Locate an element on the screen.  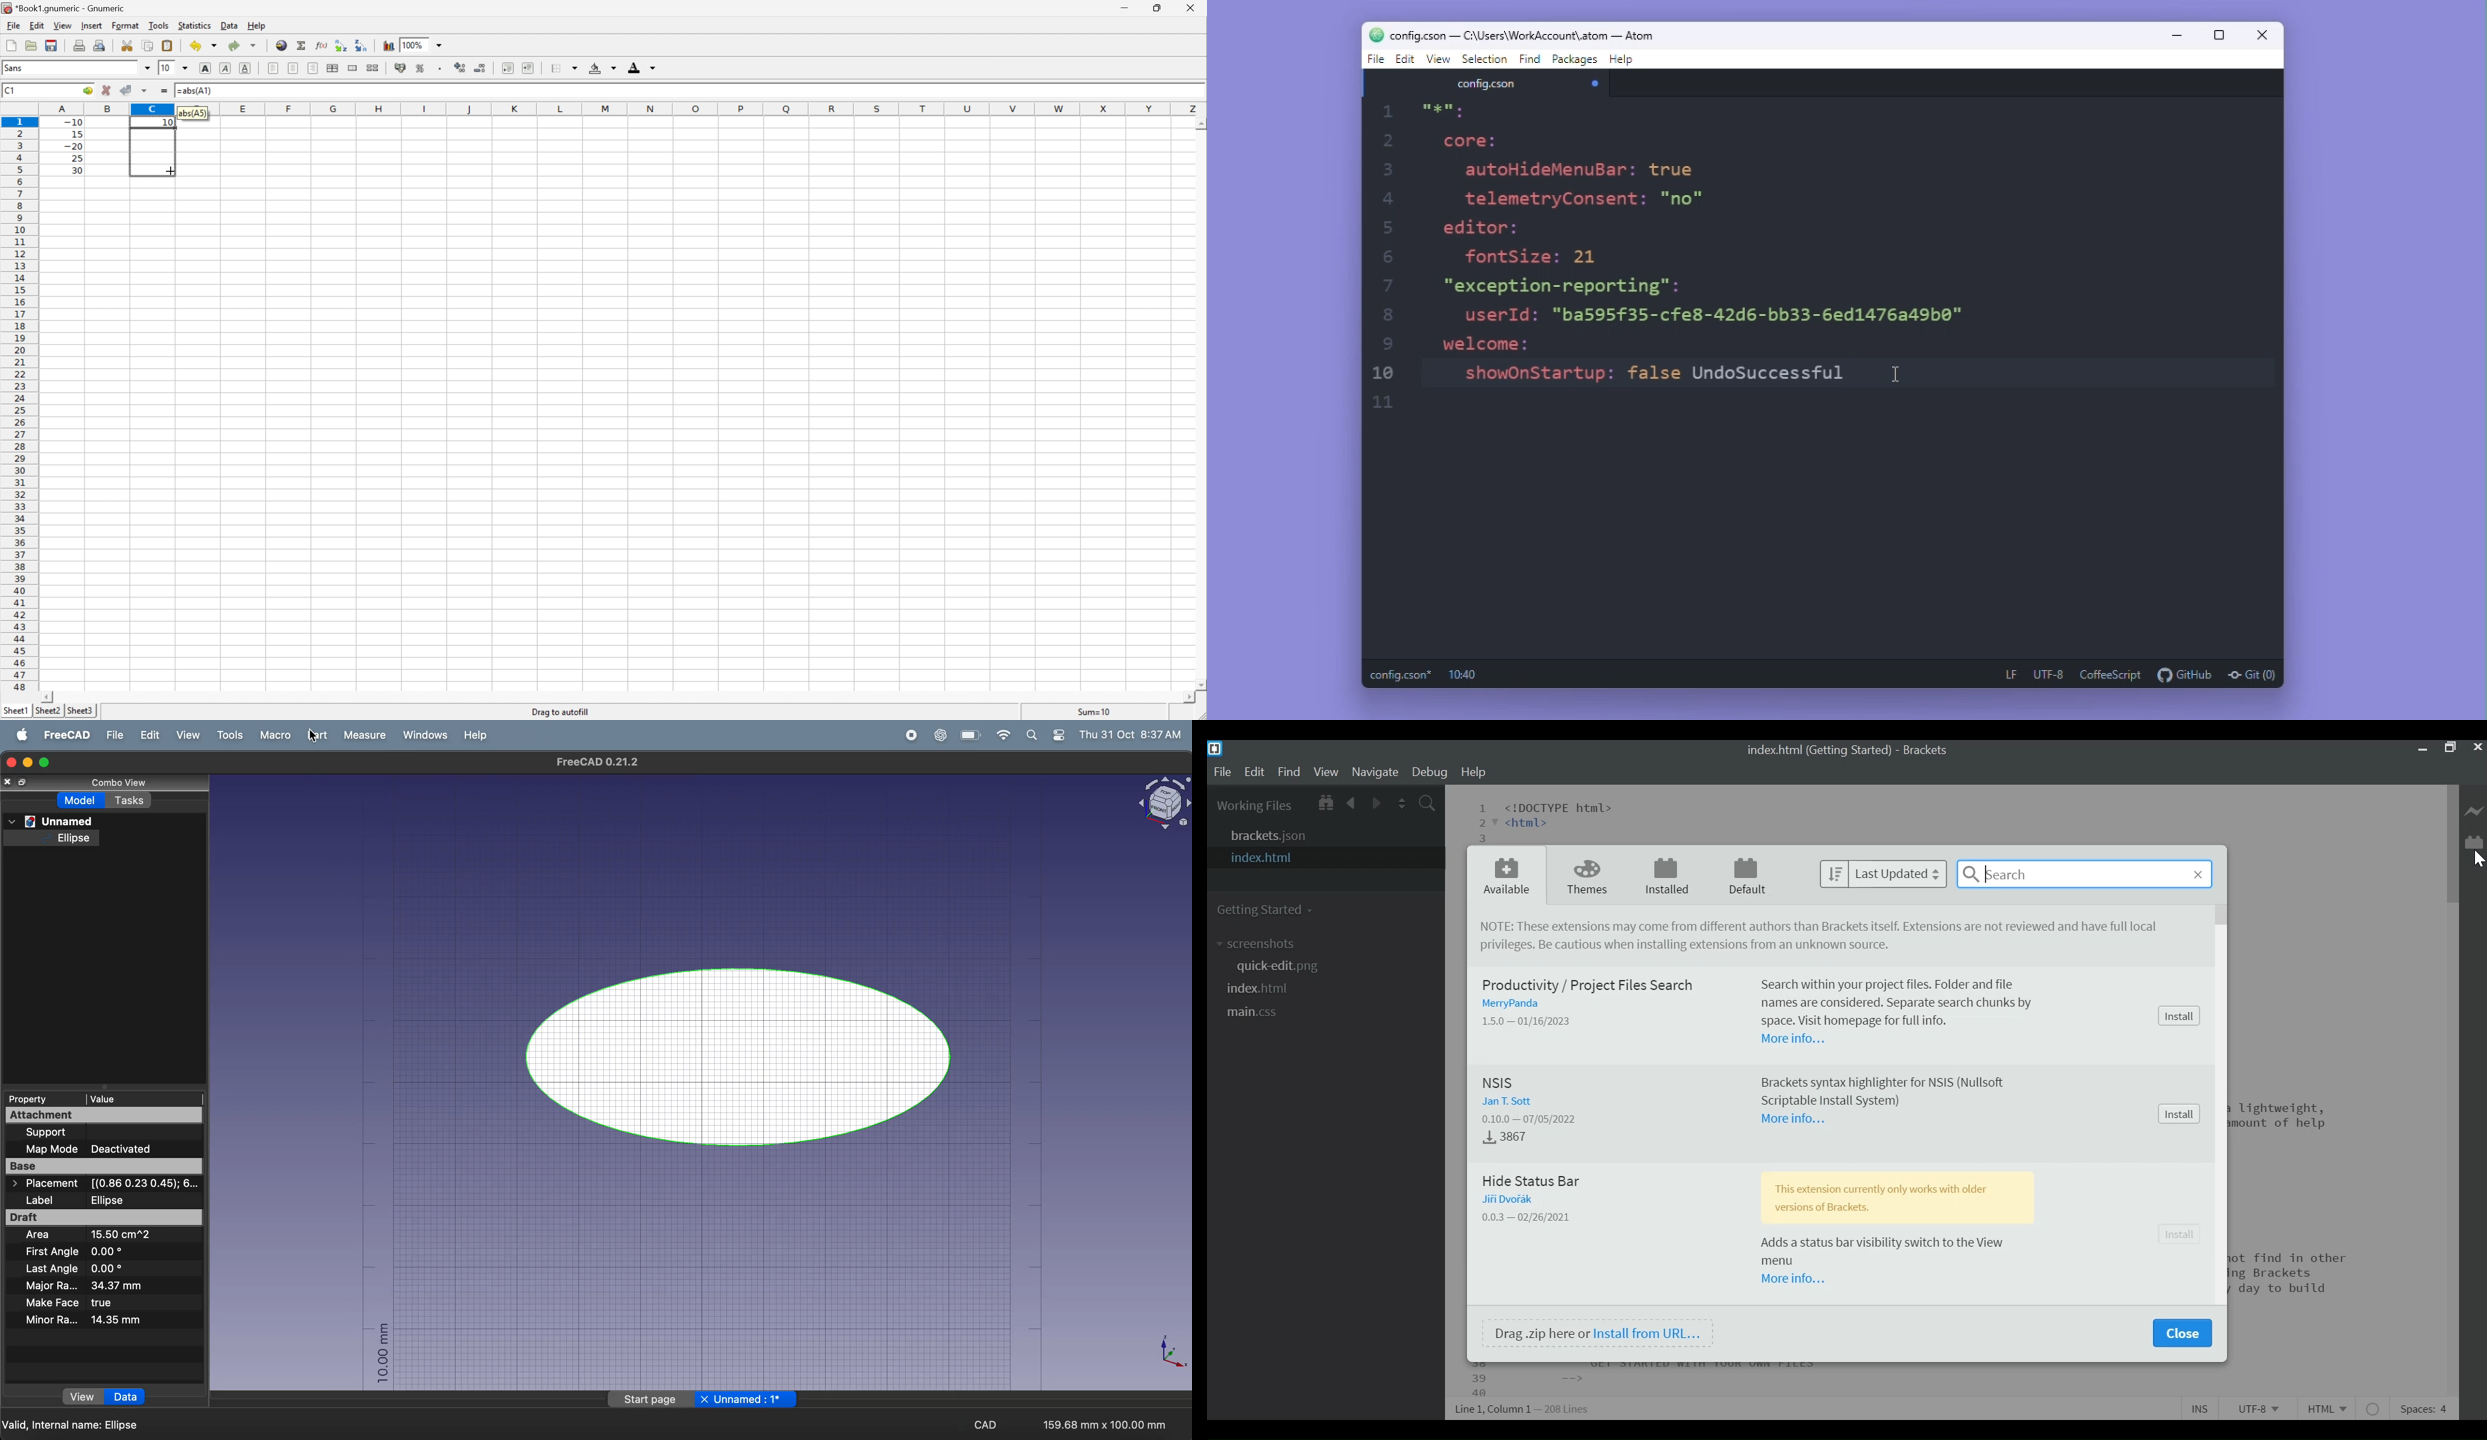
Foreground is located at coordinates (634, 69).